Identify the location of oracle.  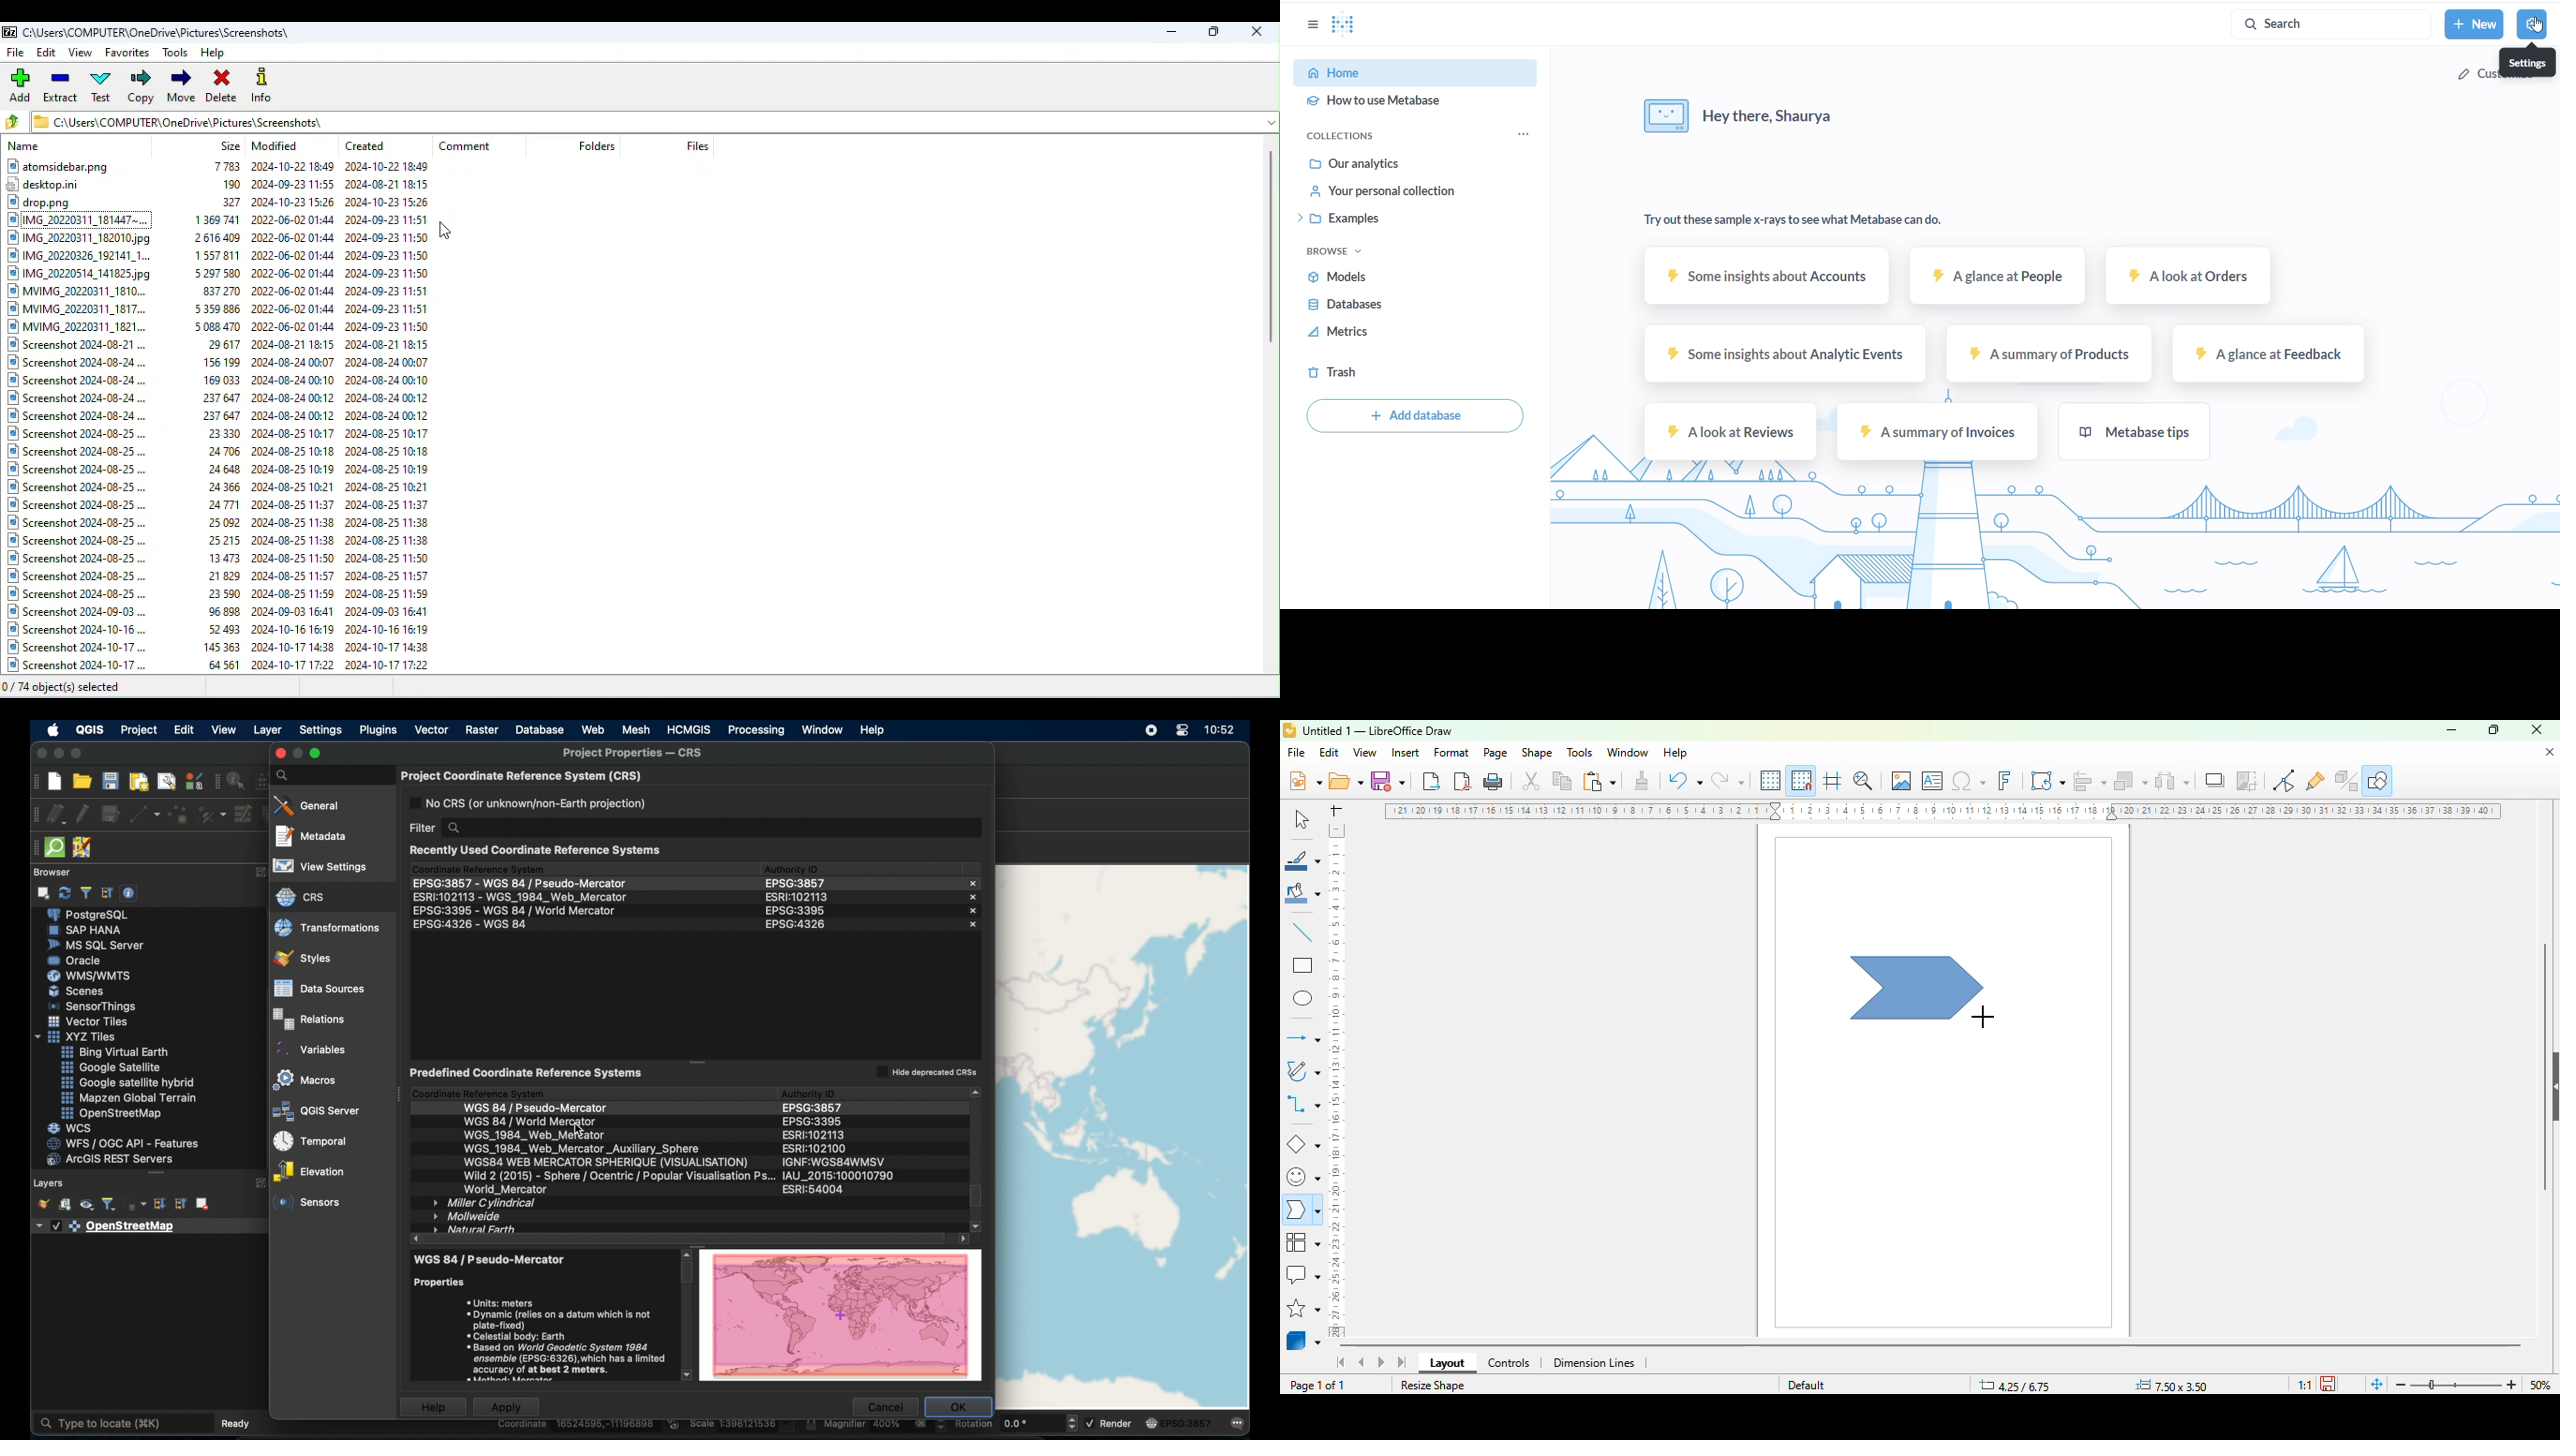
(77, 961).